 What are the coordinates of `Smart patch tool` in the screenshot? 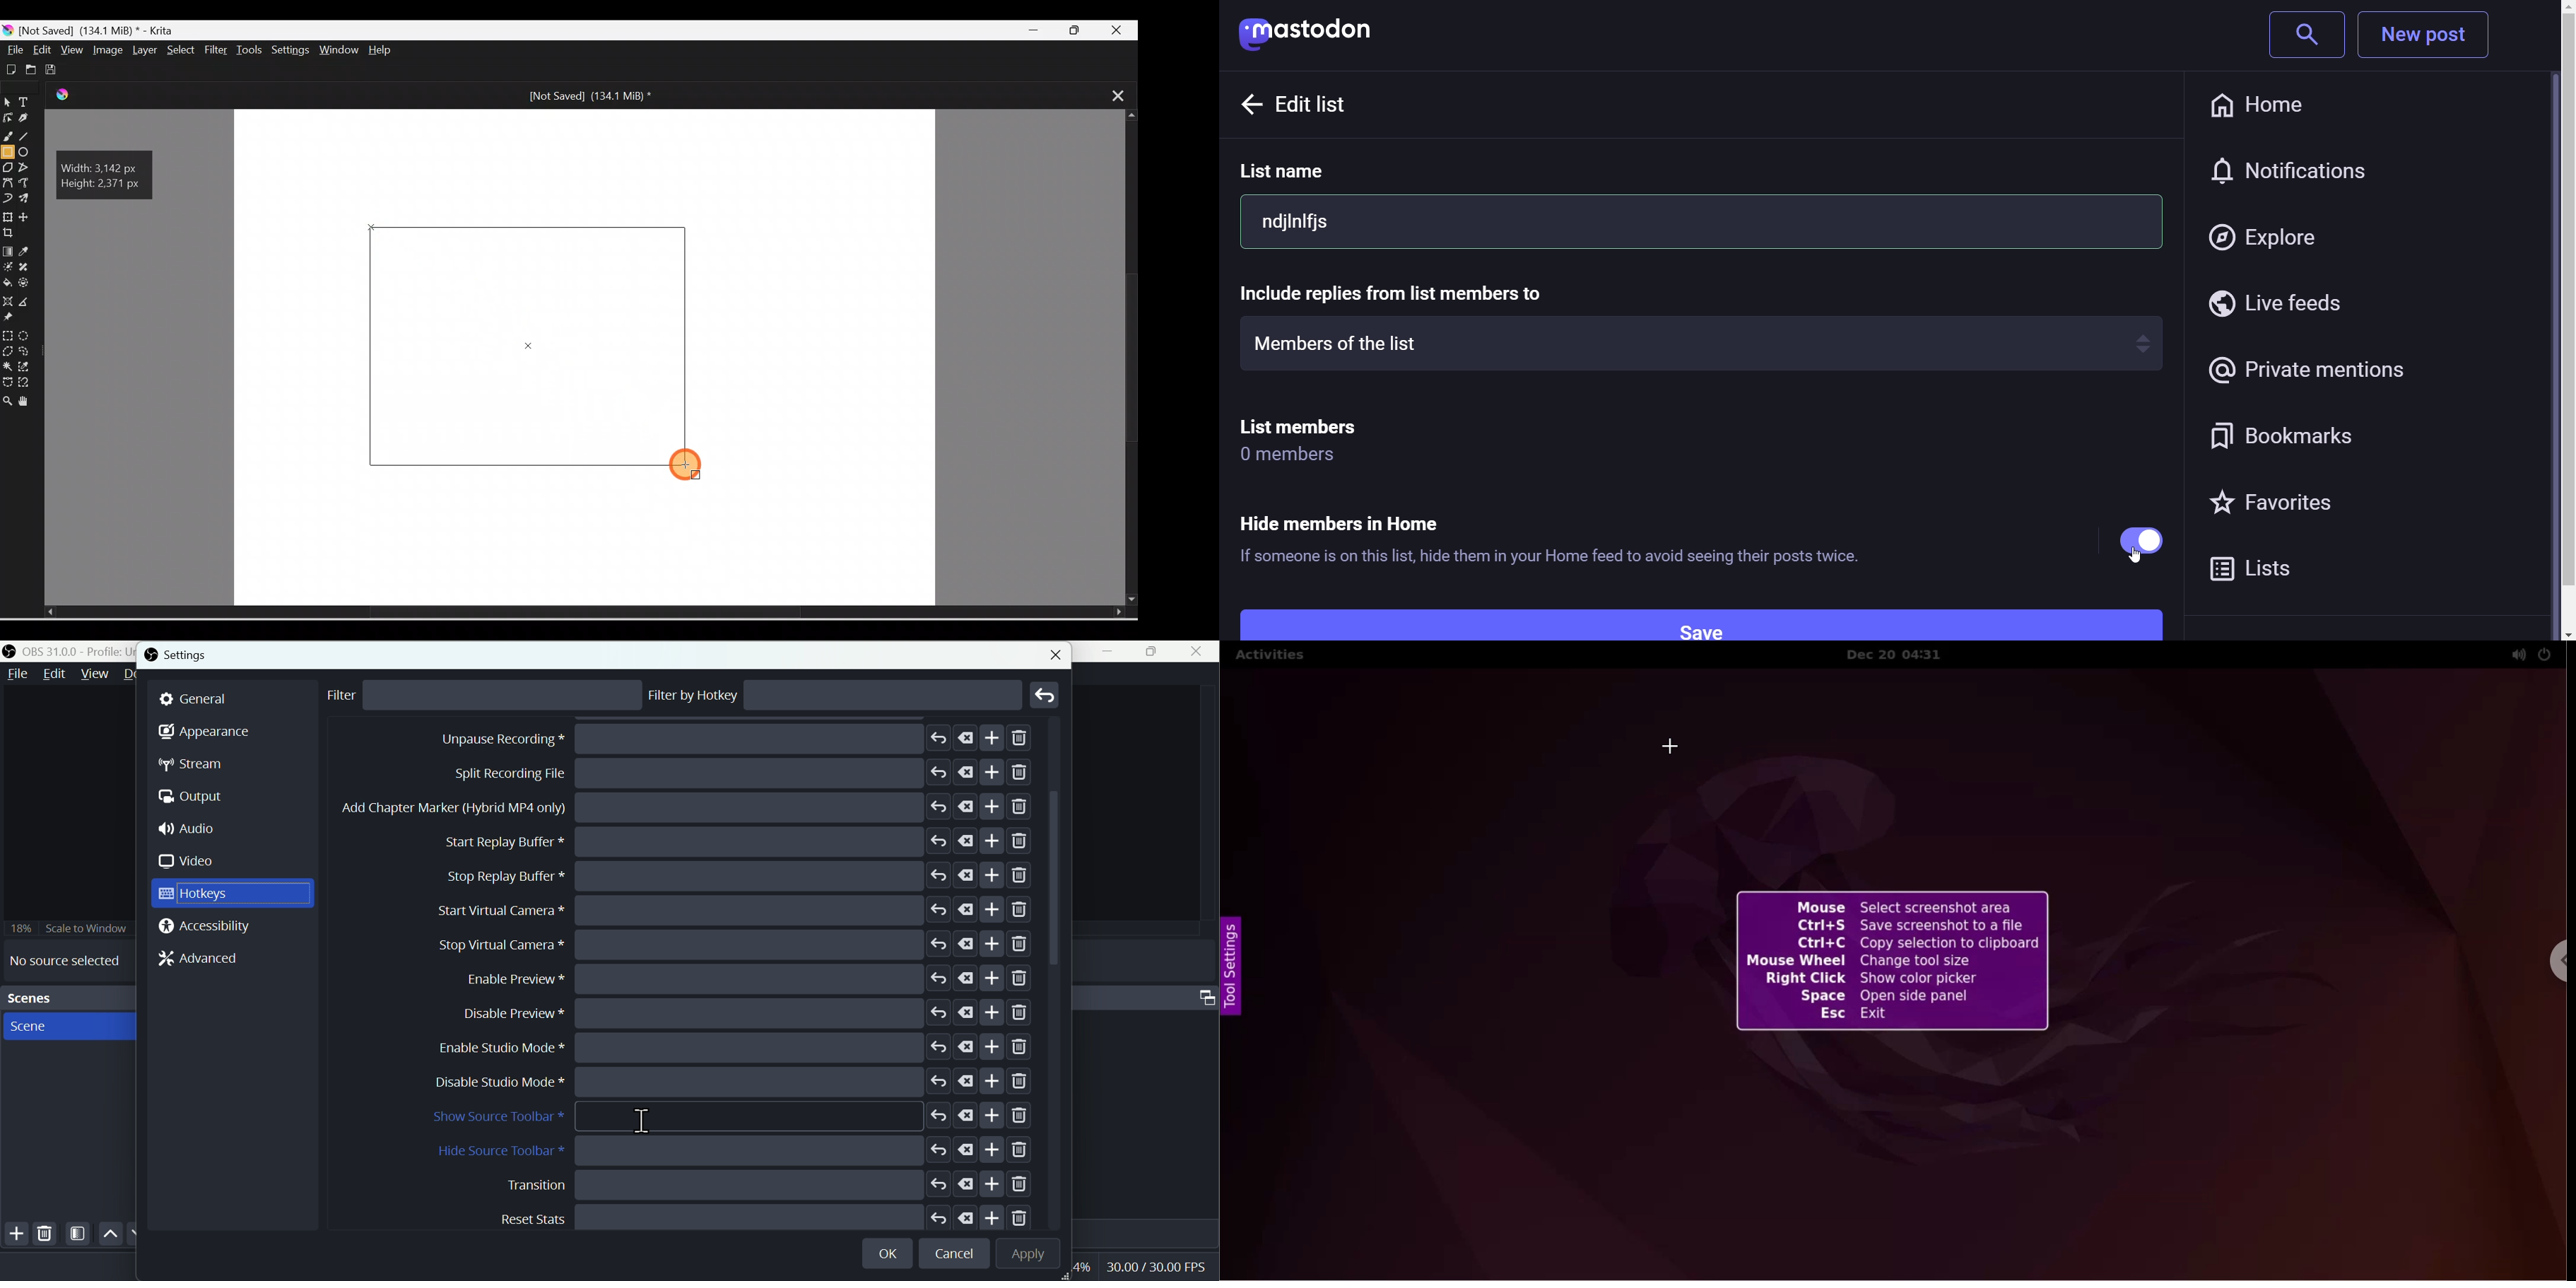 It's located at (29, 267).